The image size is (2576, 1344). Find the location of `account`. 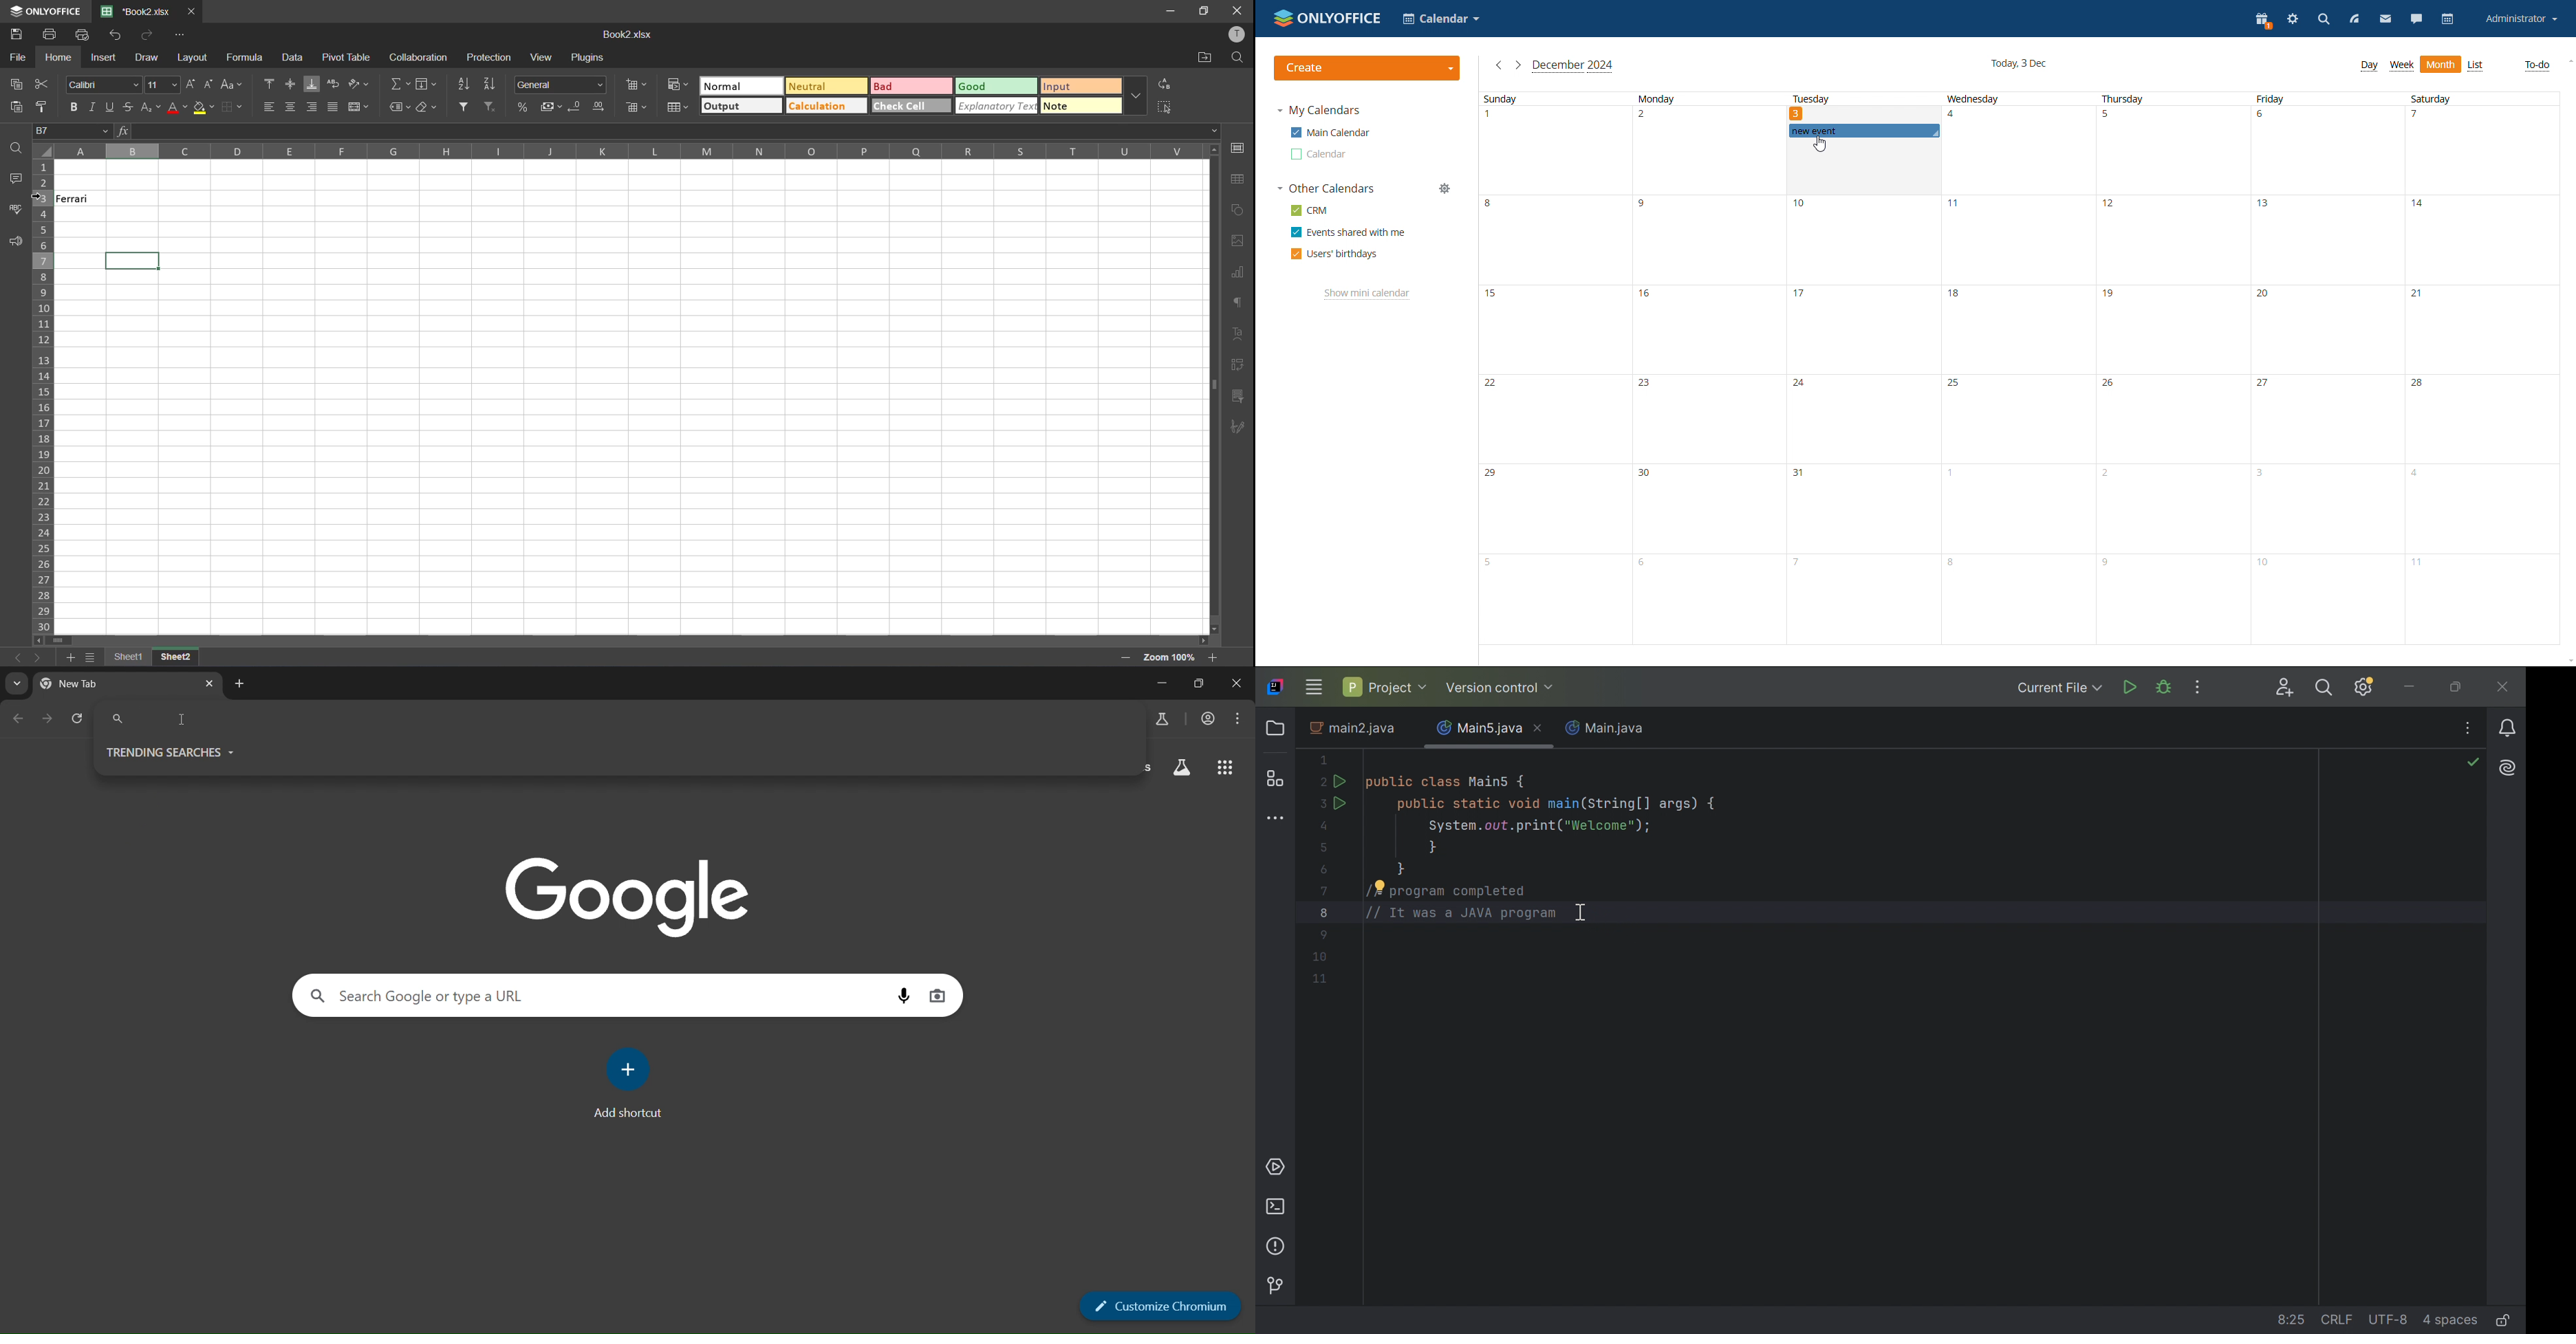

account is located at coordinates (1210, 719).